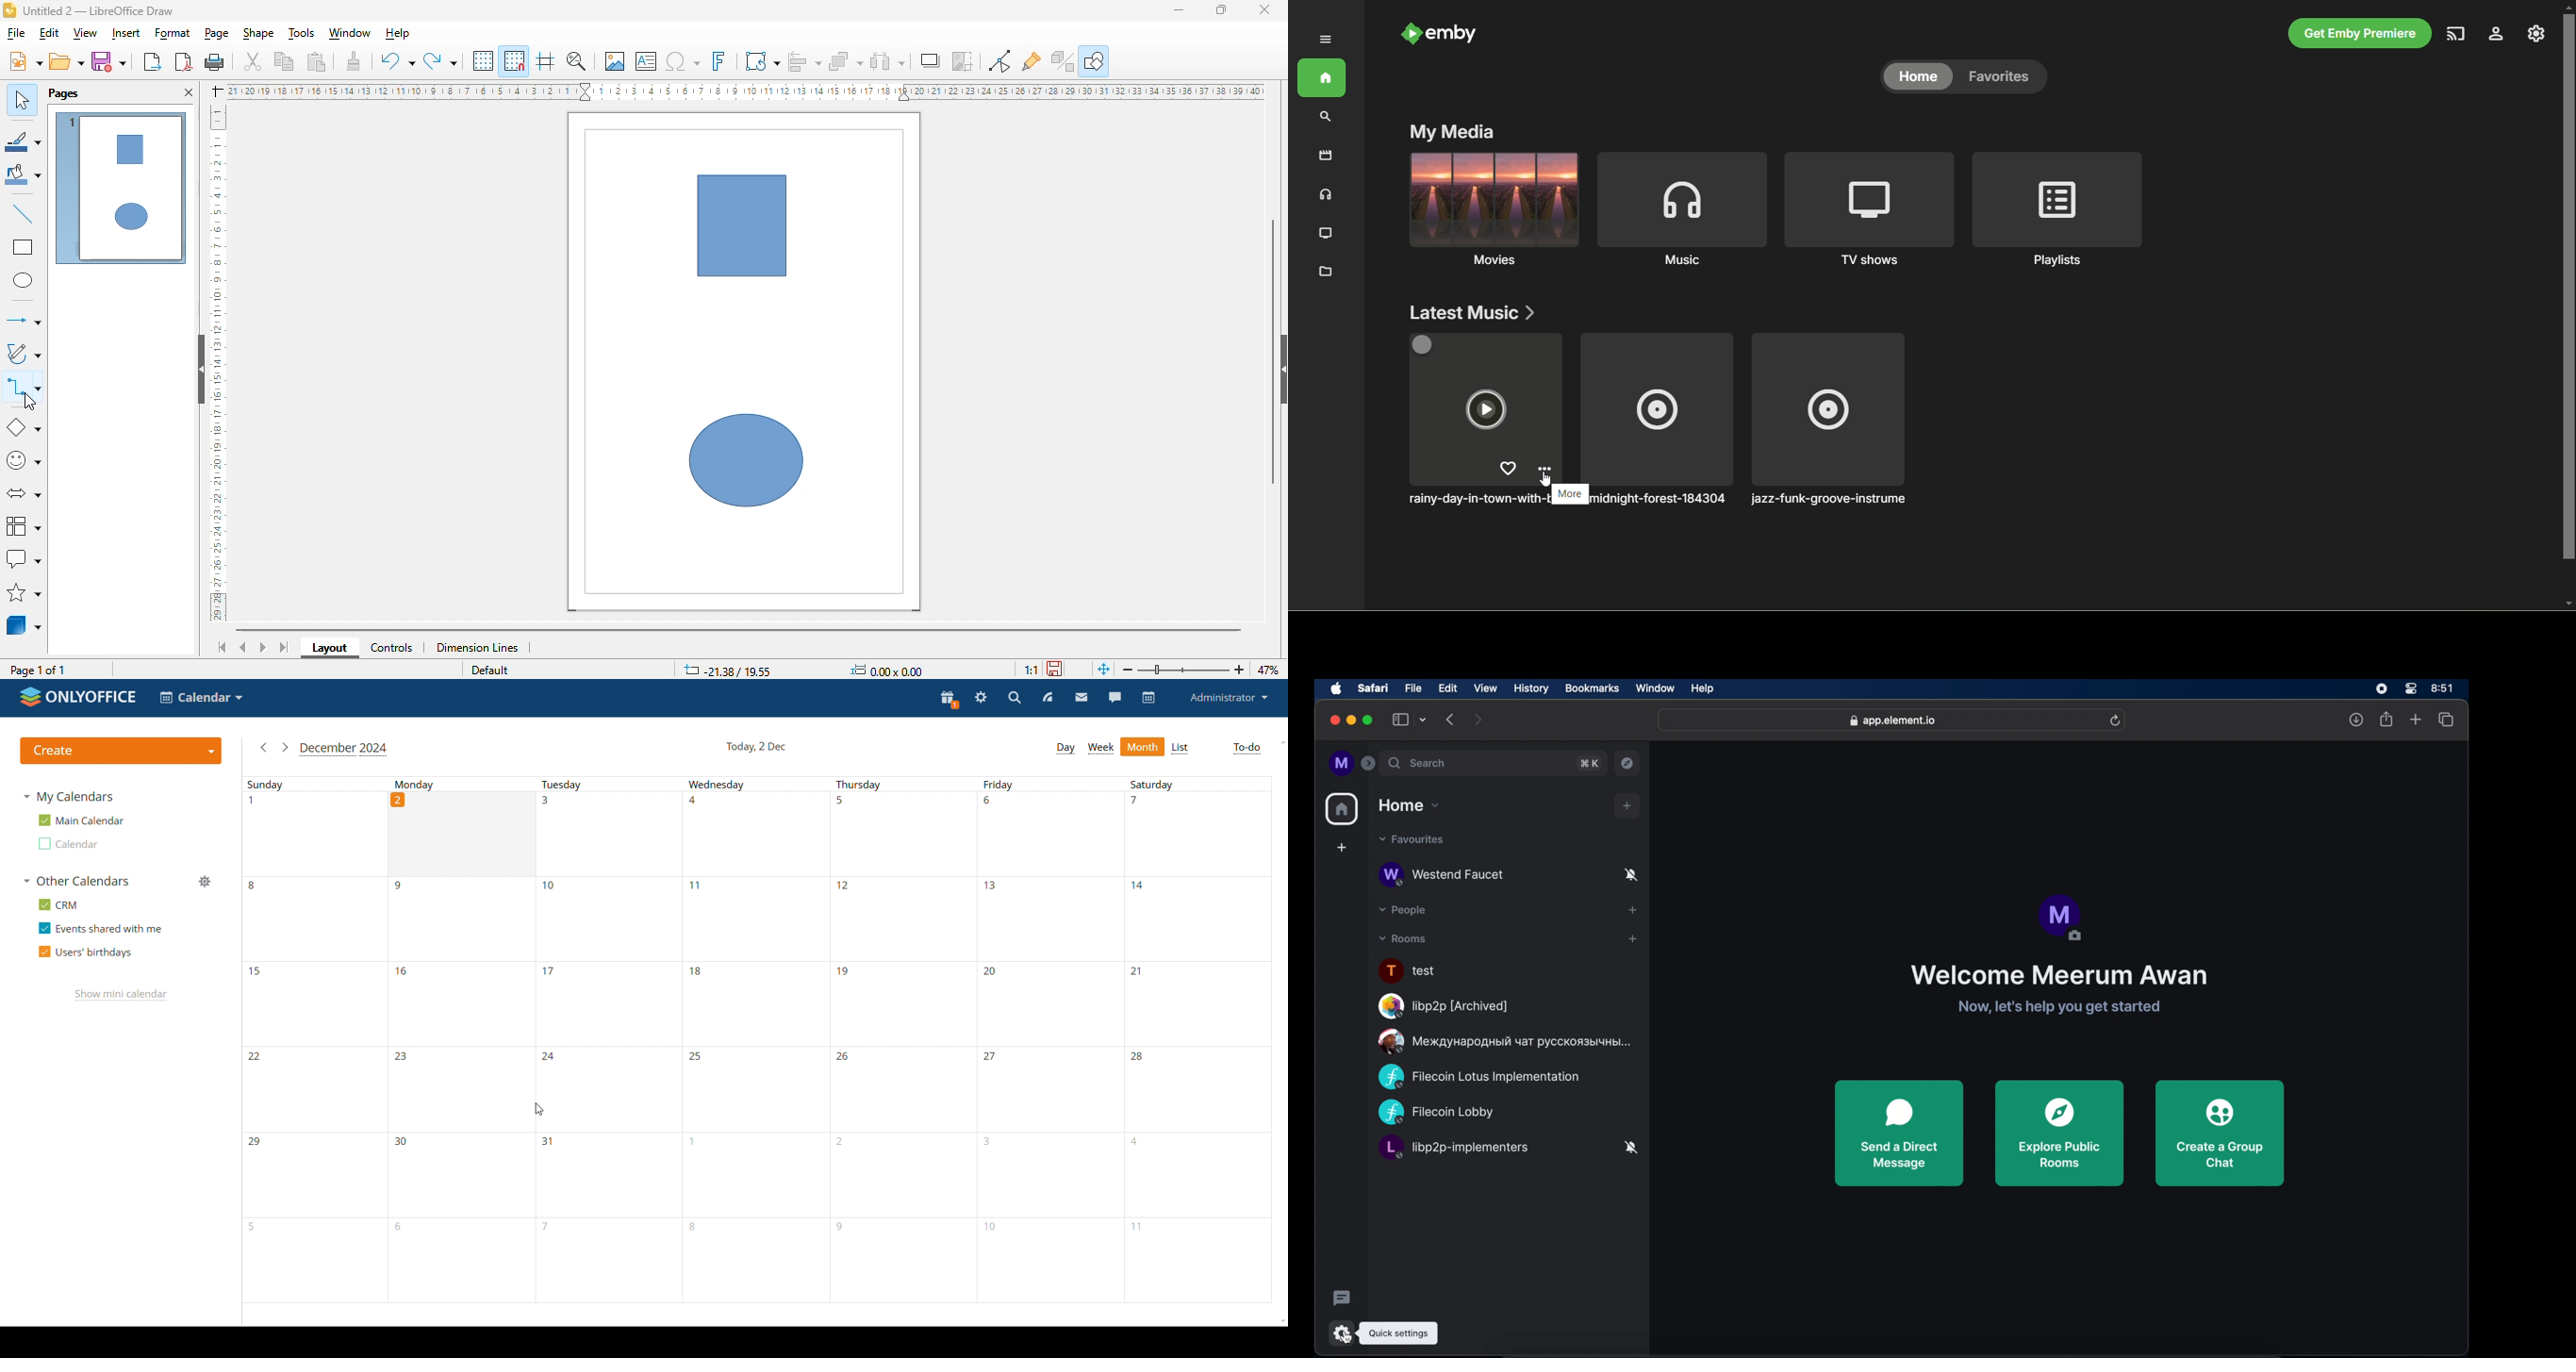 This screenshot has height=1372, width=2576. I want to click on format, so click(173, 33).